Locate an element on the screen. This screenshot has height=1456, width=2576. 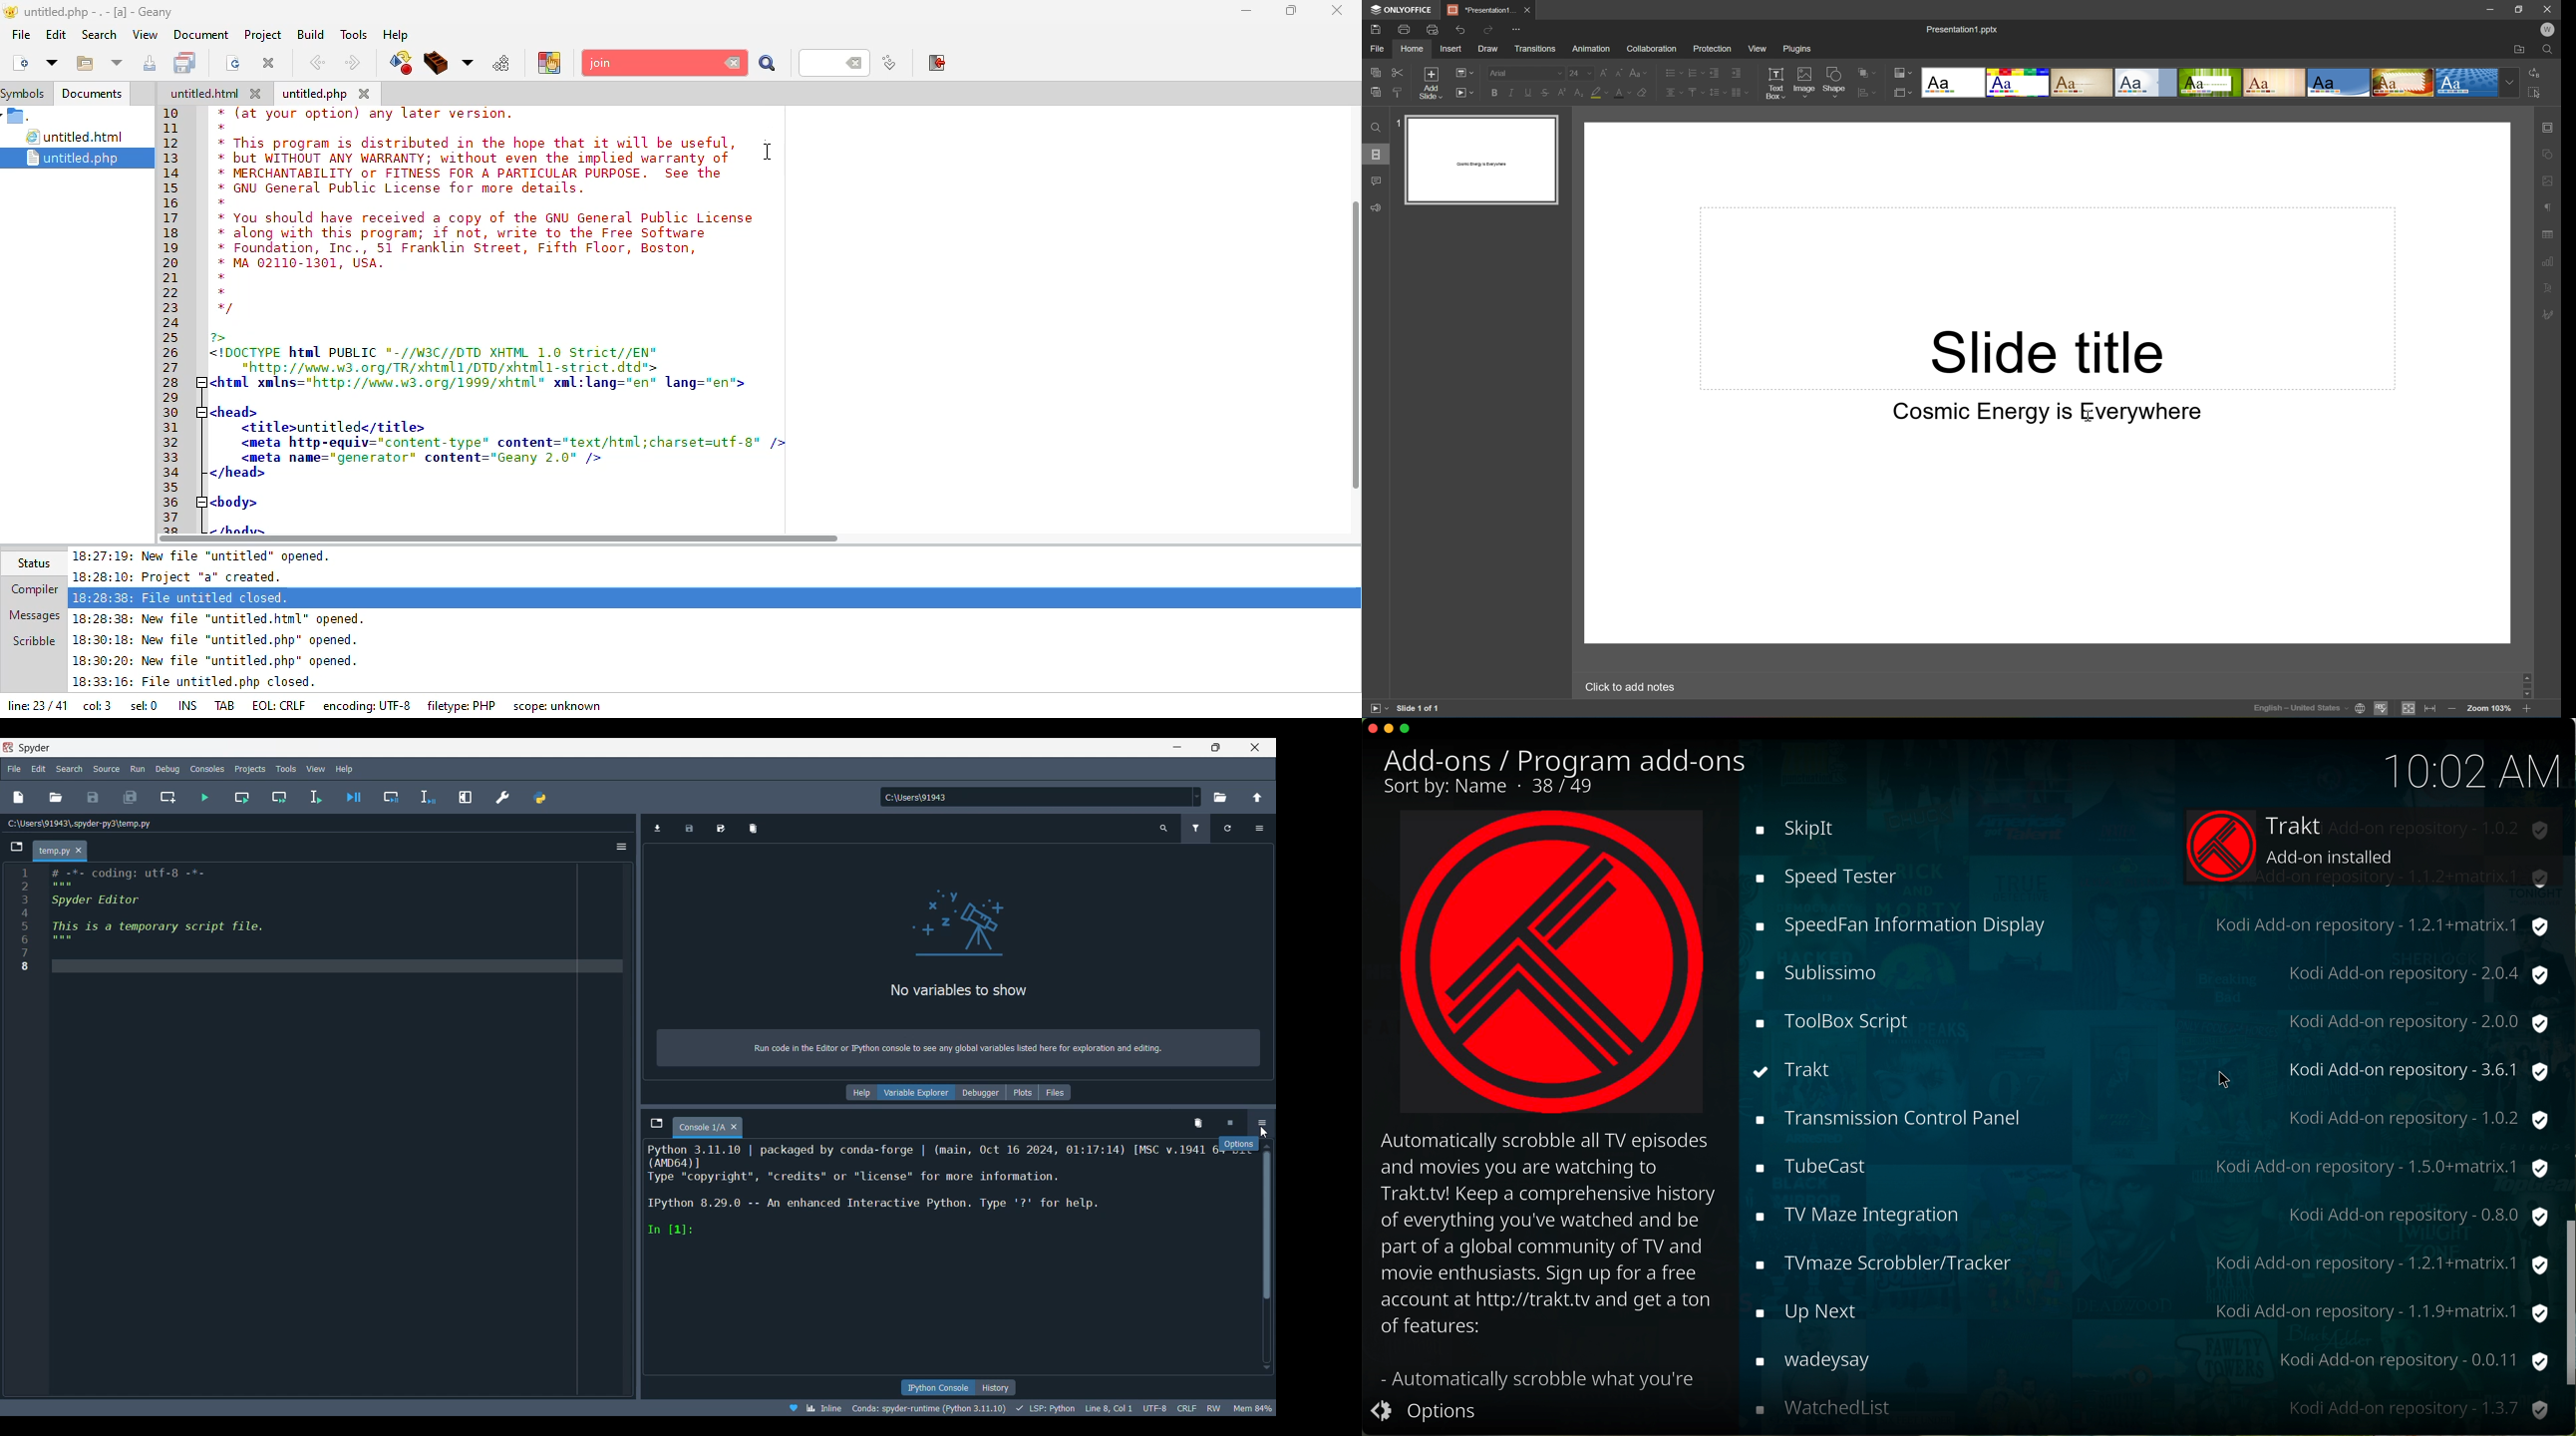
toolbox script is located at coordinates (1965, 829).